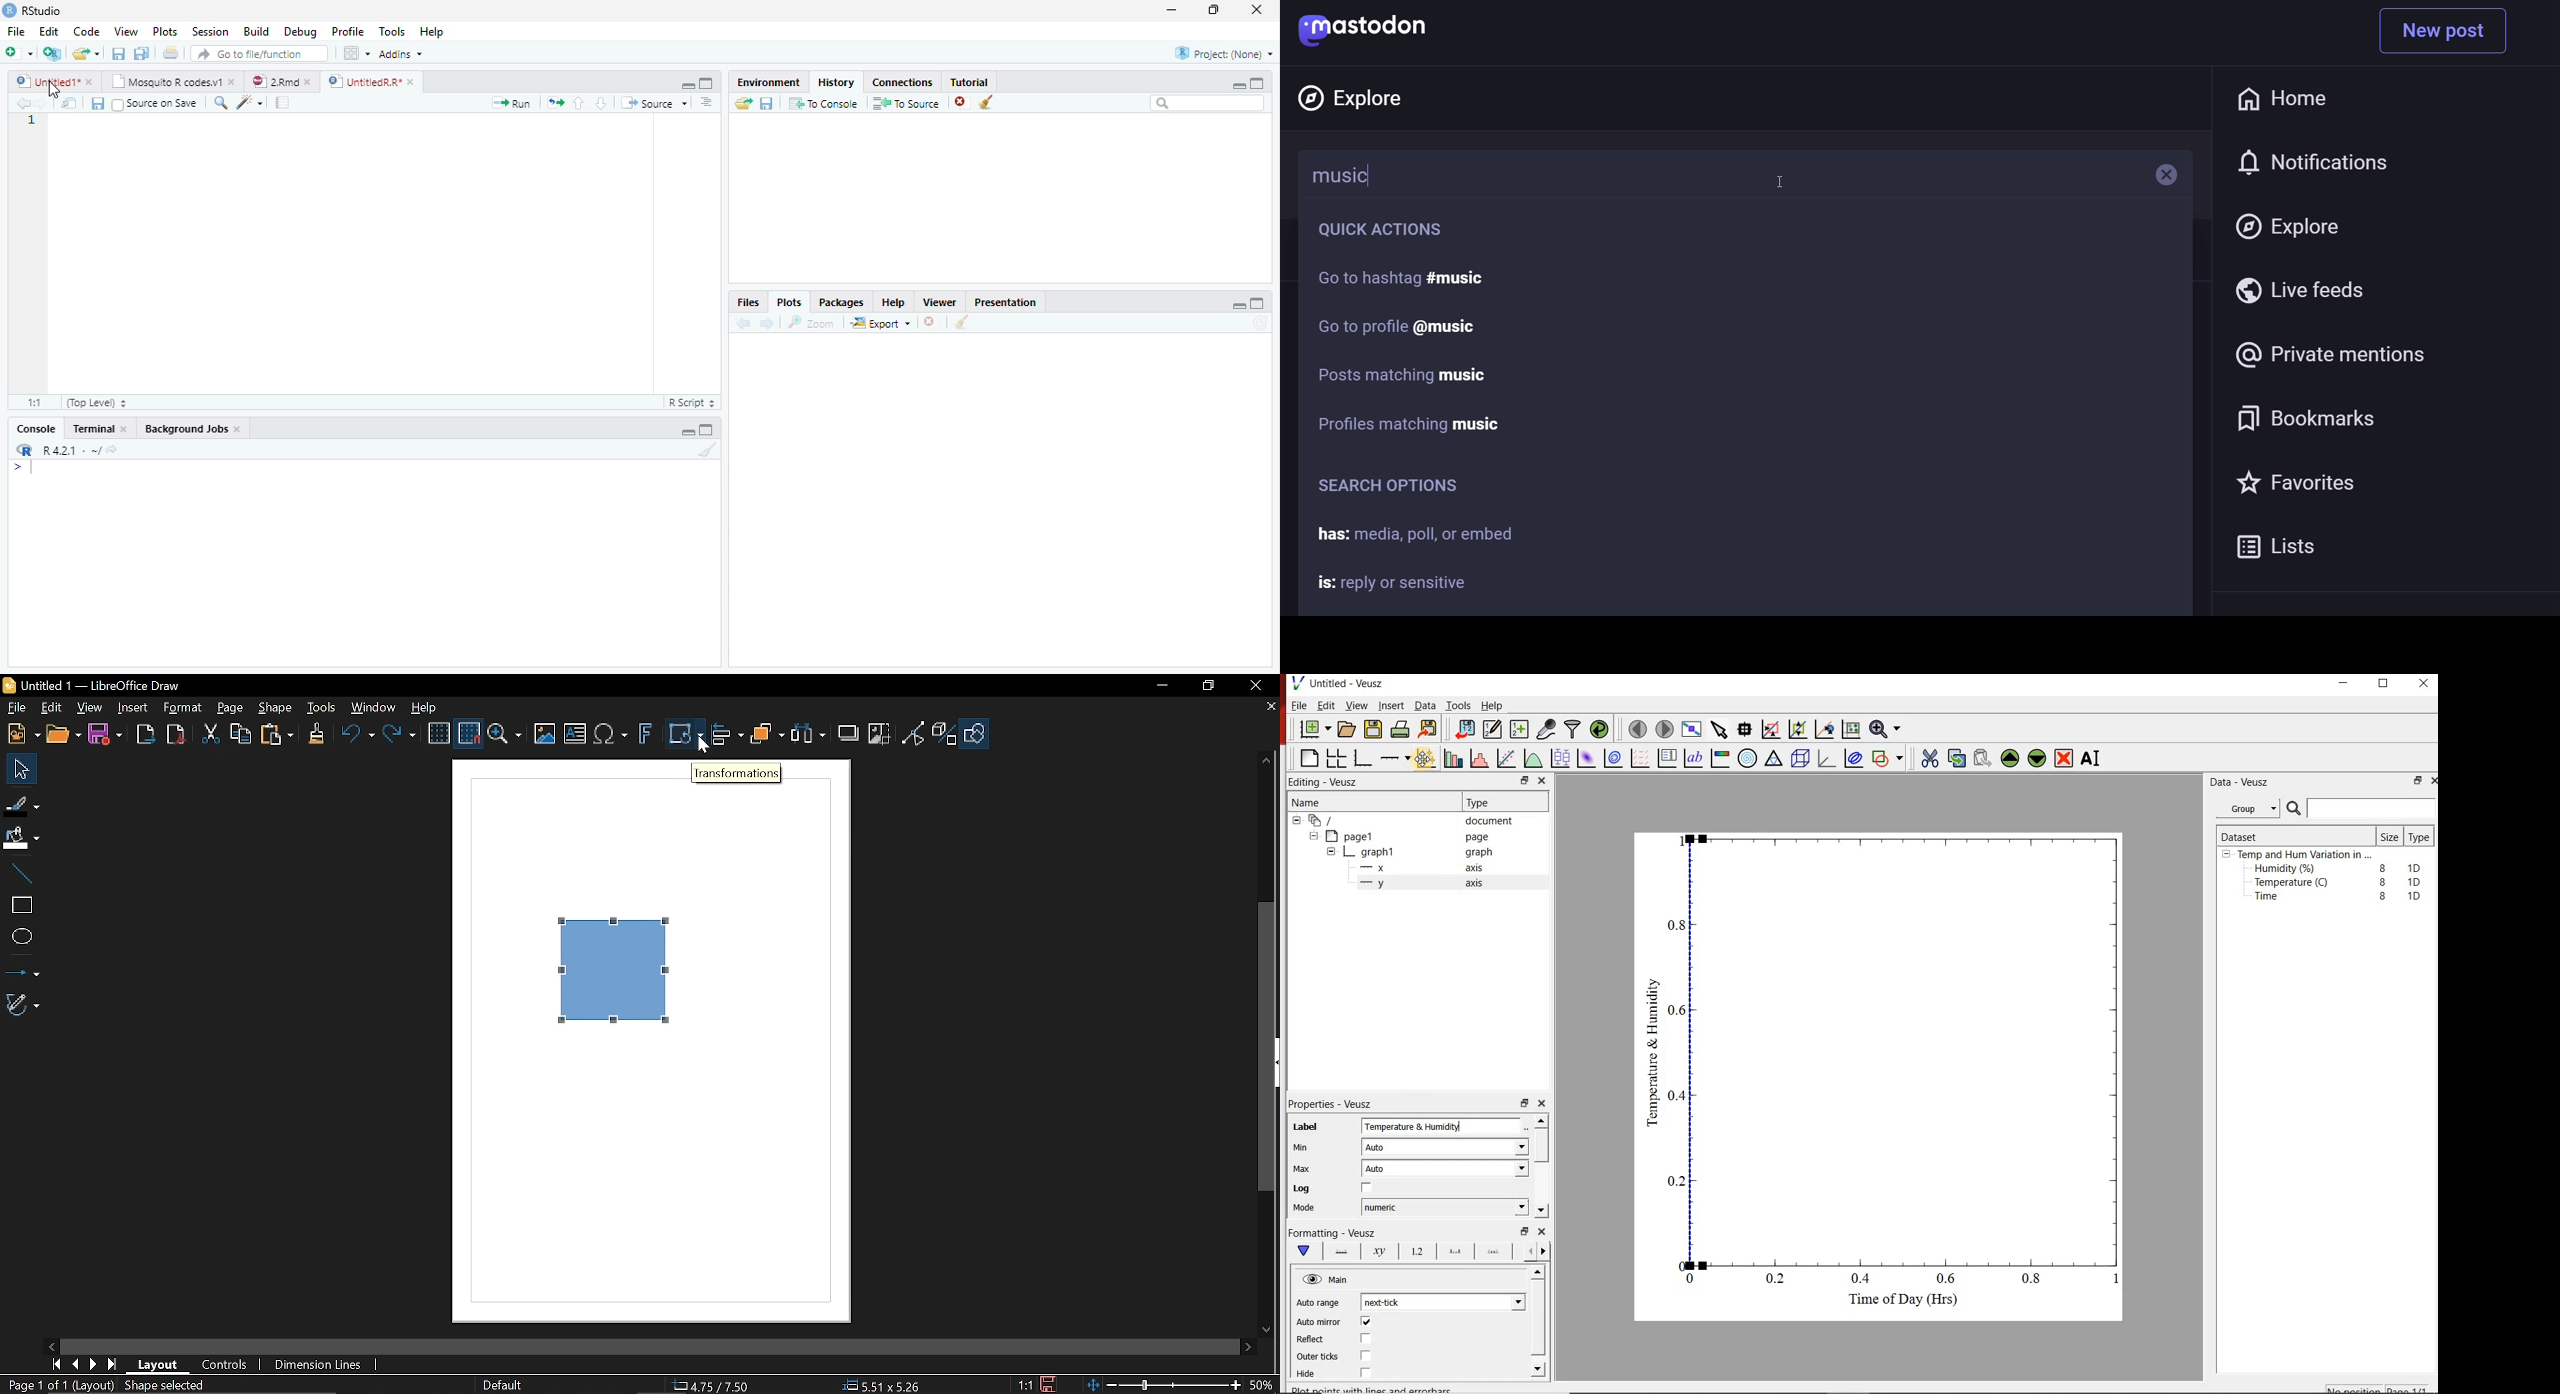 This screenshot has height=1400, width=2576. What do you see at coordinates (250, 102) in the screenshot?
I see `Code tools` at bounding box center [250, 102].